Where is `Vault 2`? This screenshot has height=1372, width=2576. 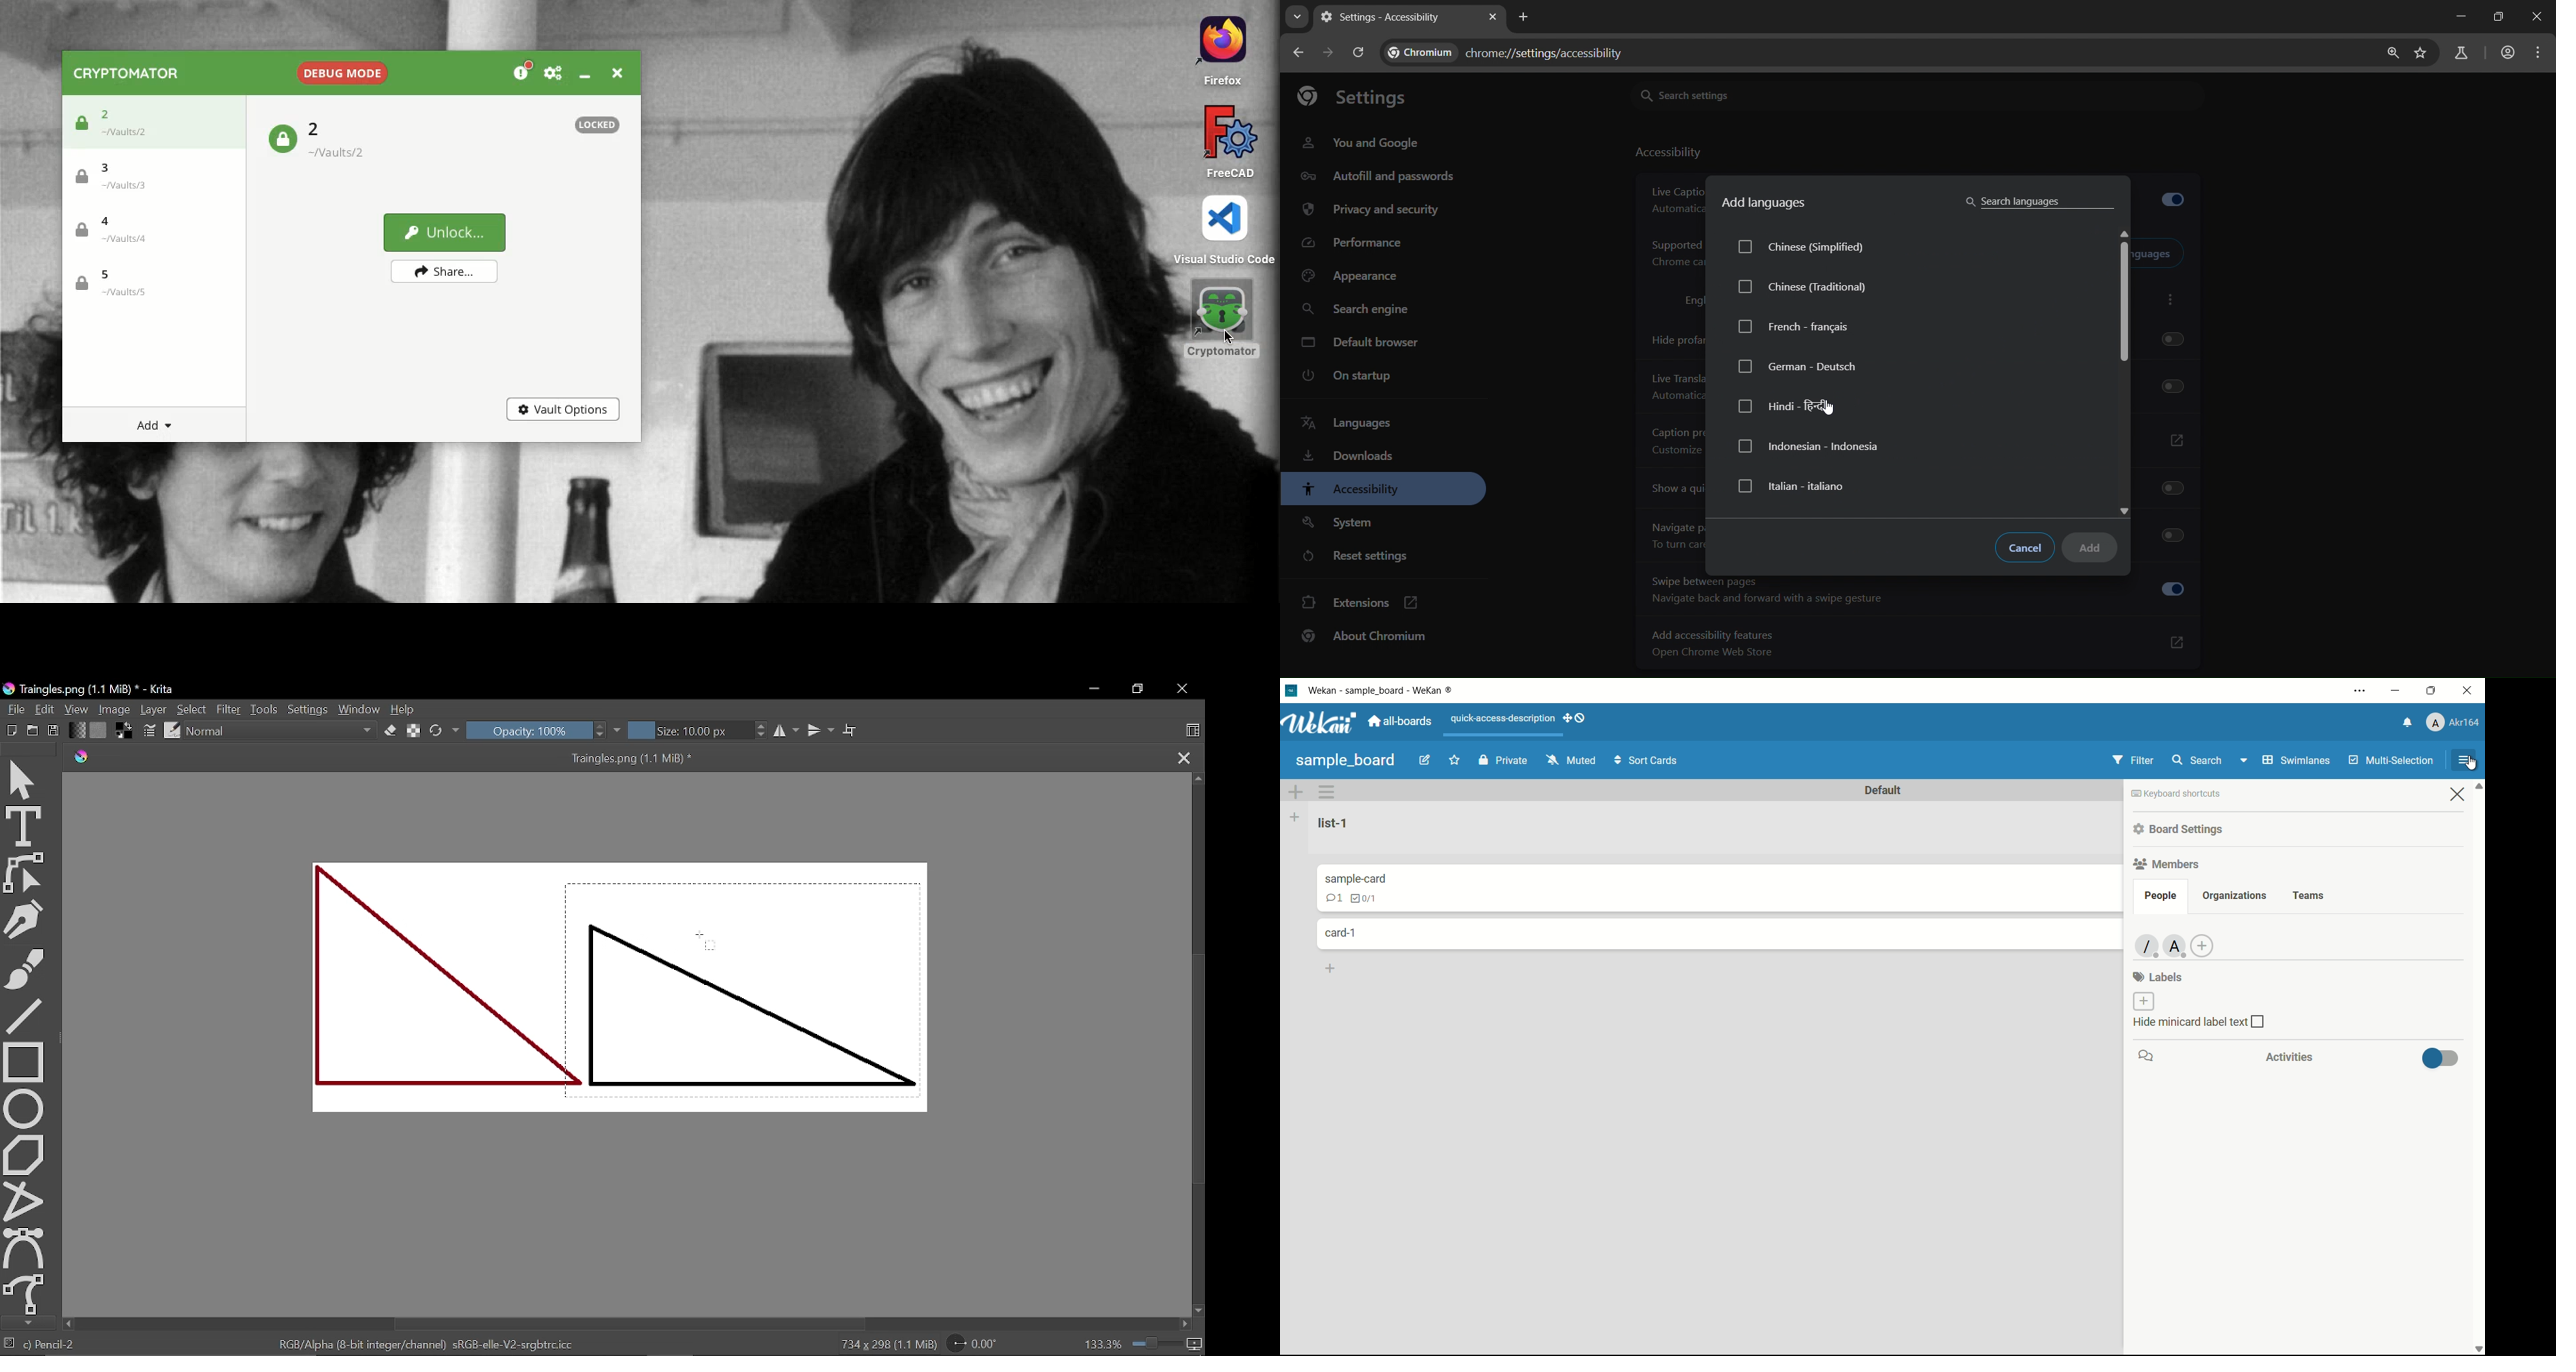
Vault 2 is located at coordinates (150, 123).